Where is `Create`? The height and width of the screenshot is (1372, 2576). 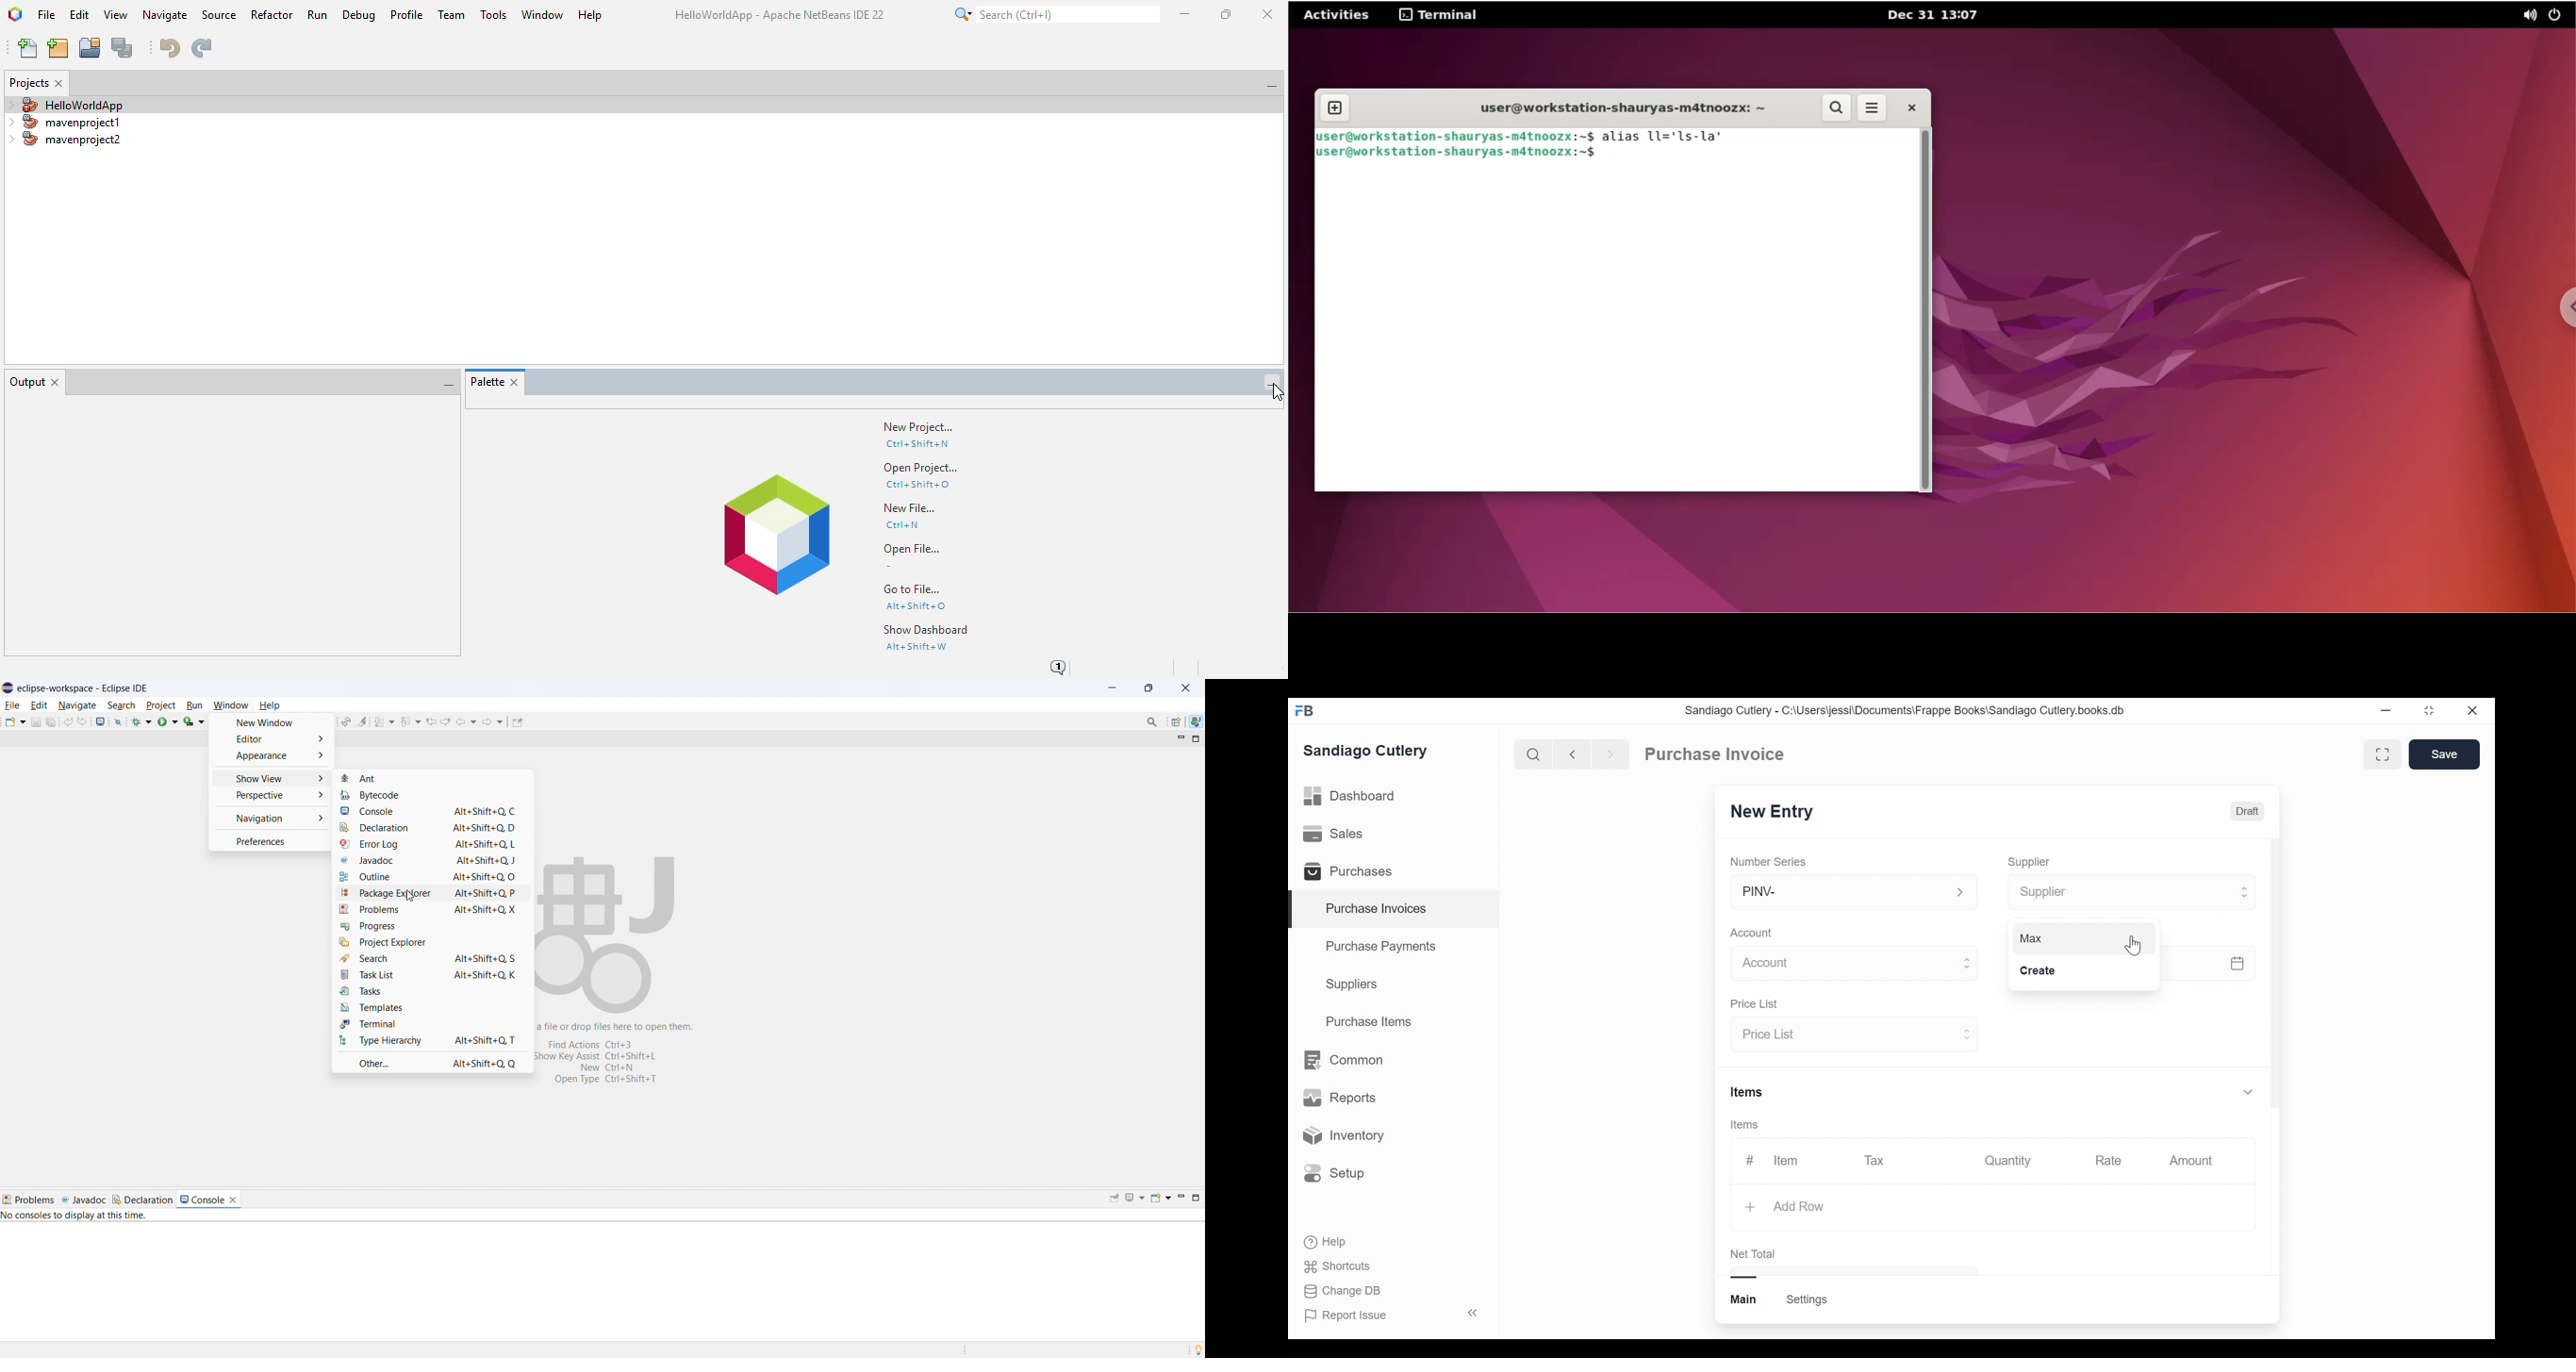 Create is located at coordinates (2036, 971).